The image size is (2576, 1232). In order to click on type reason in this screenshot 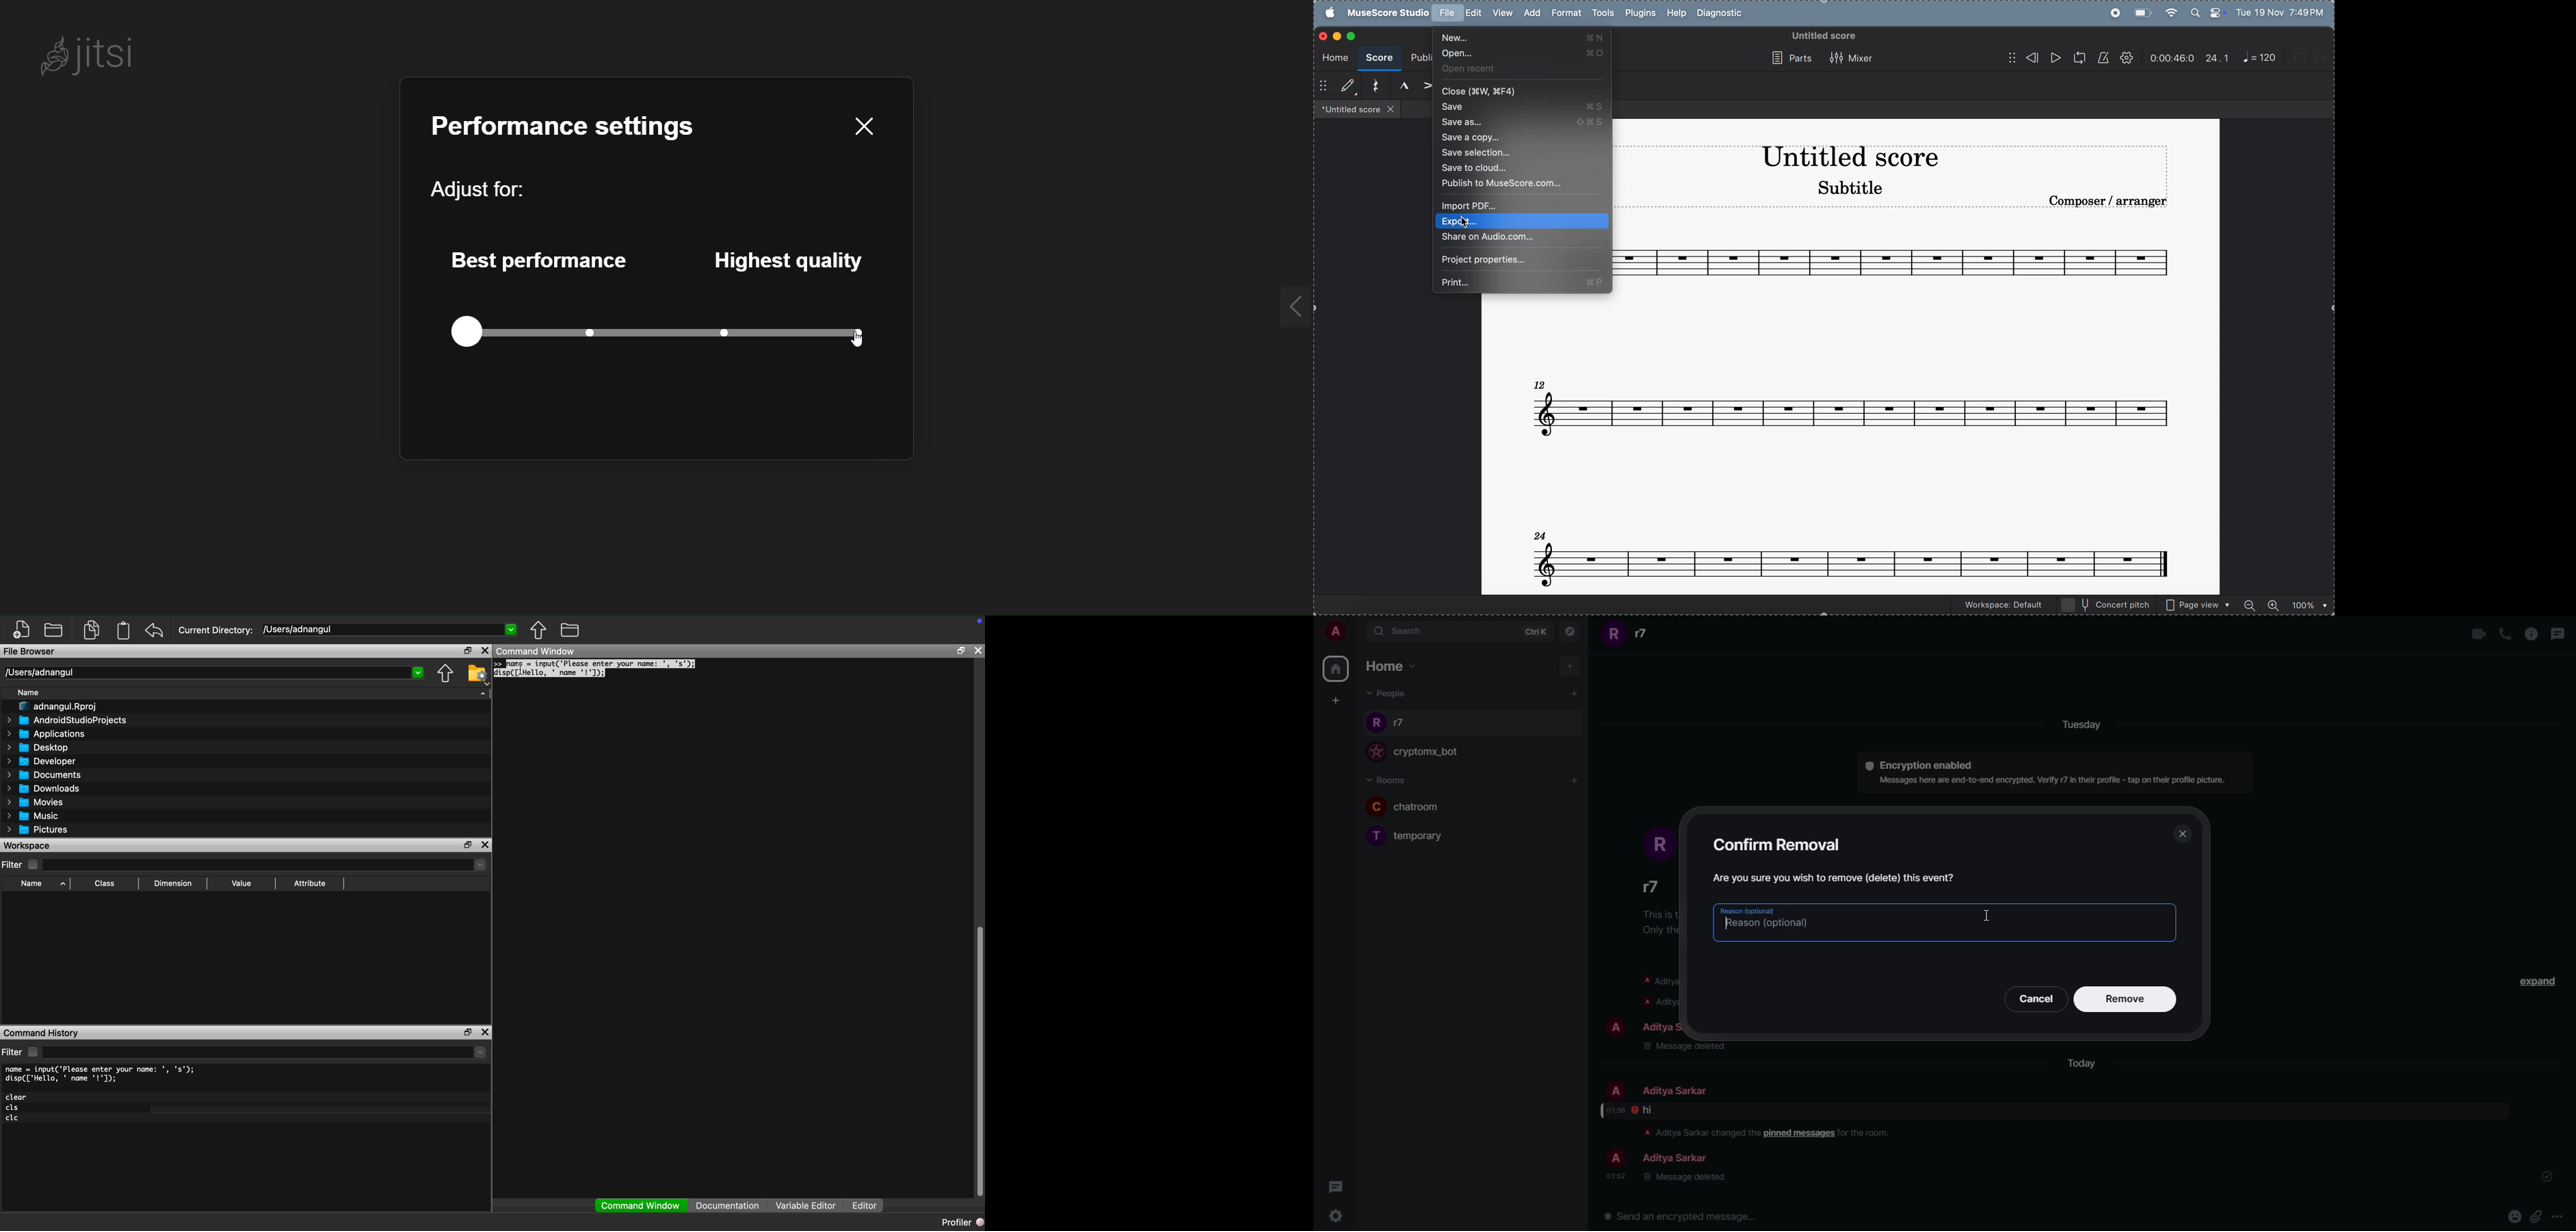, I will do `click(1777, 926)`.